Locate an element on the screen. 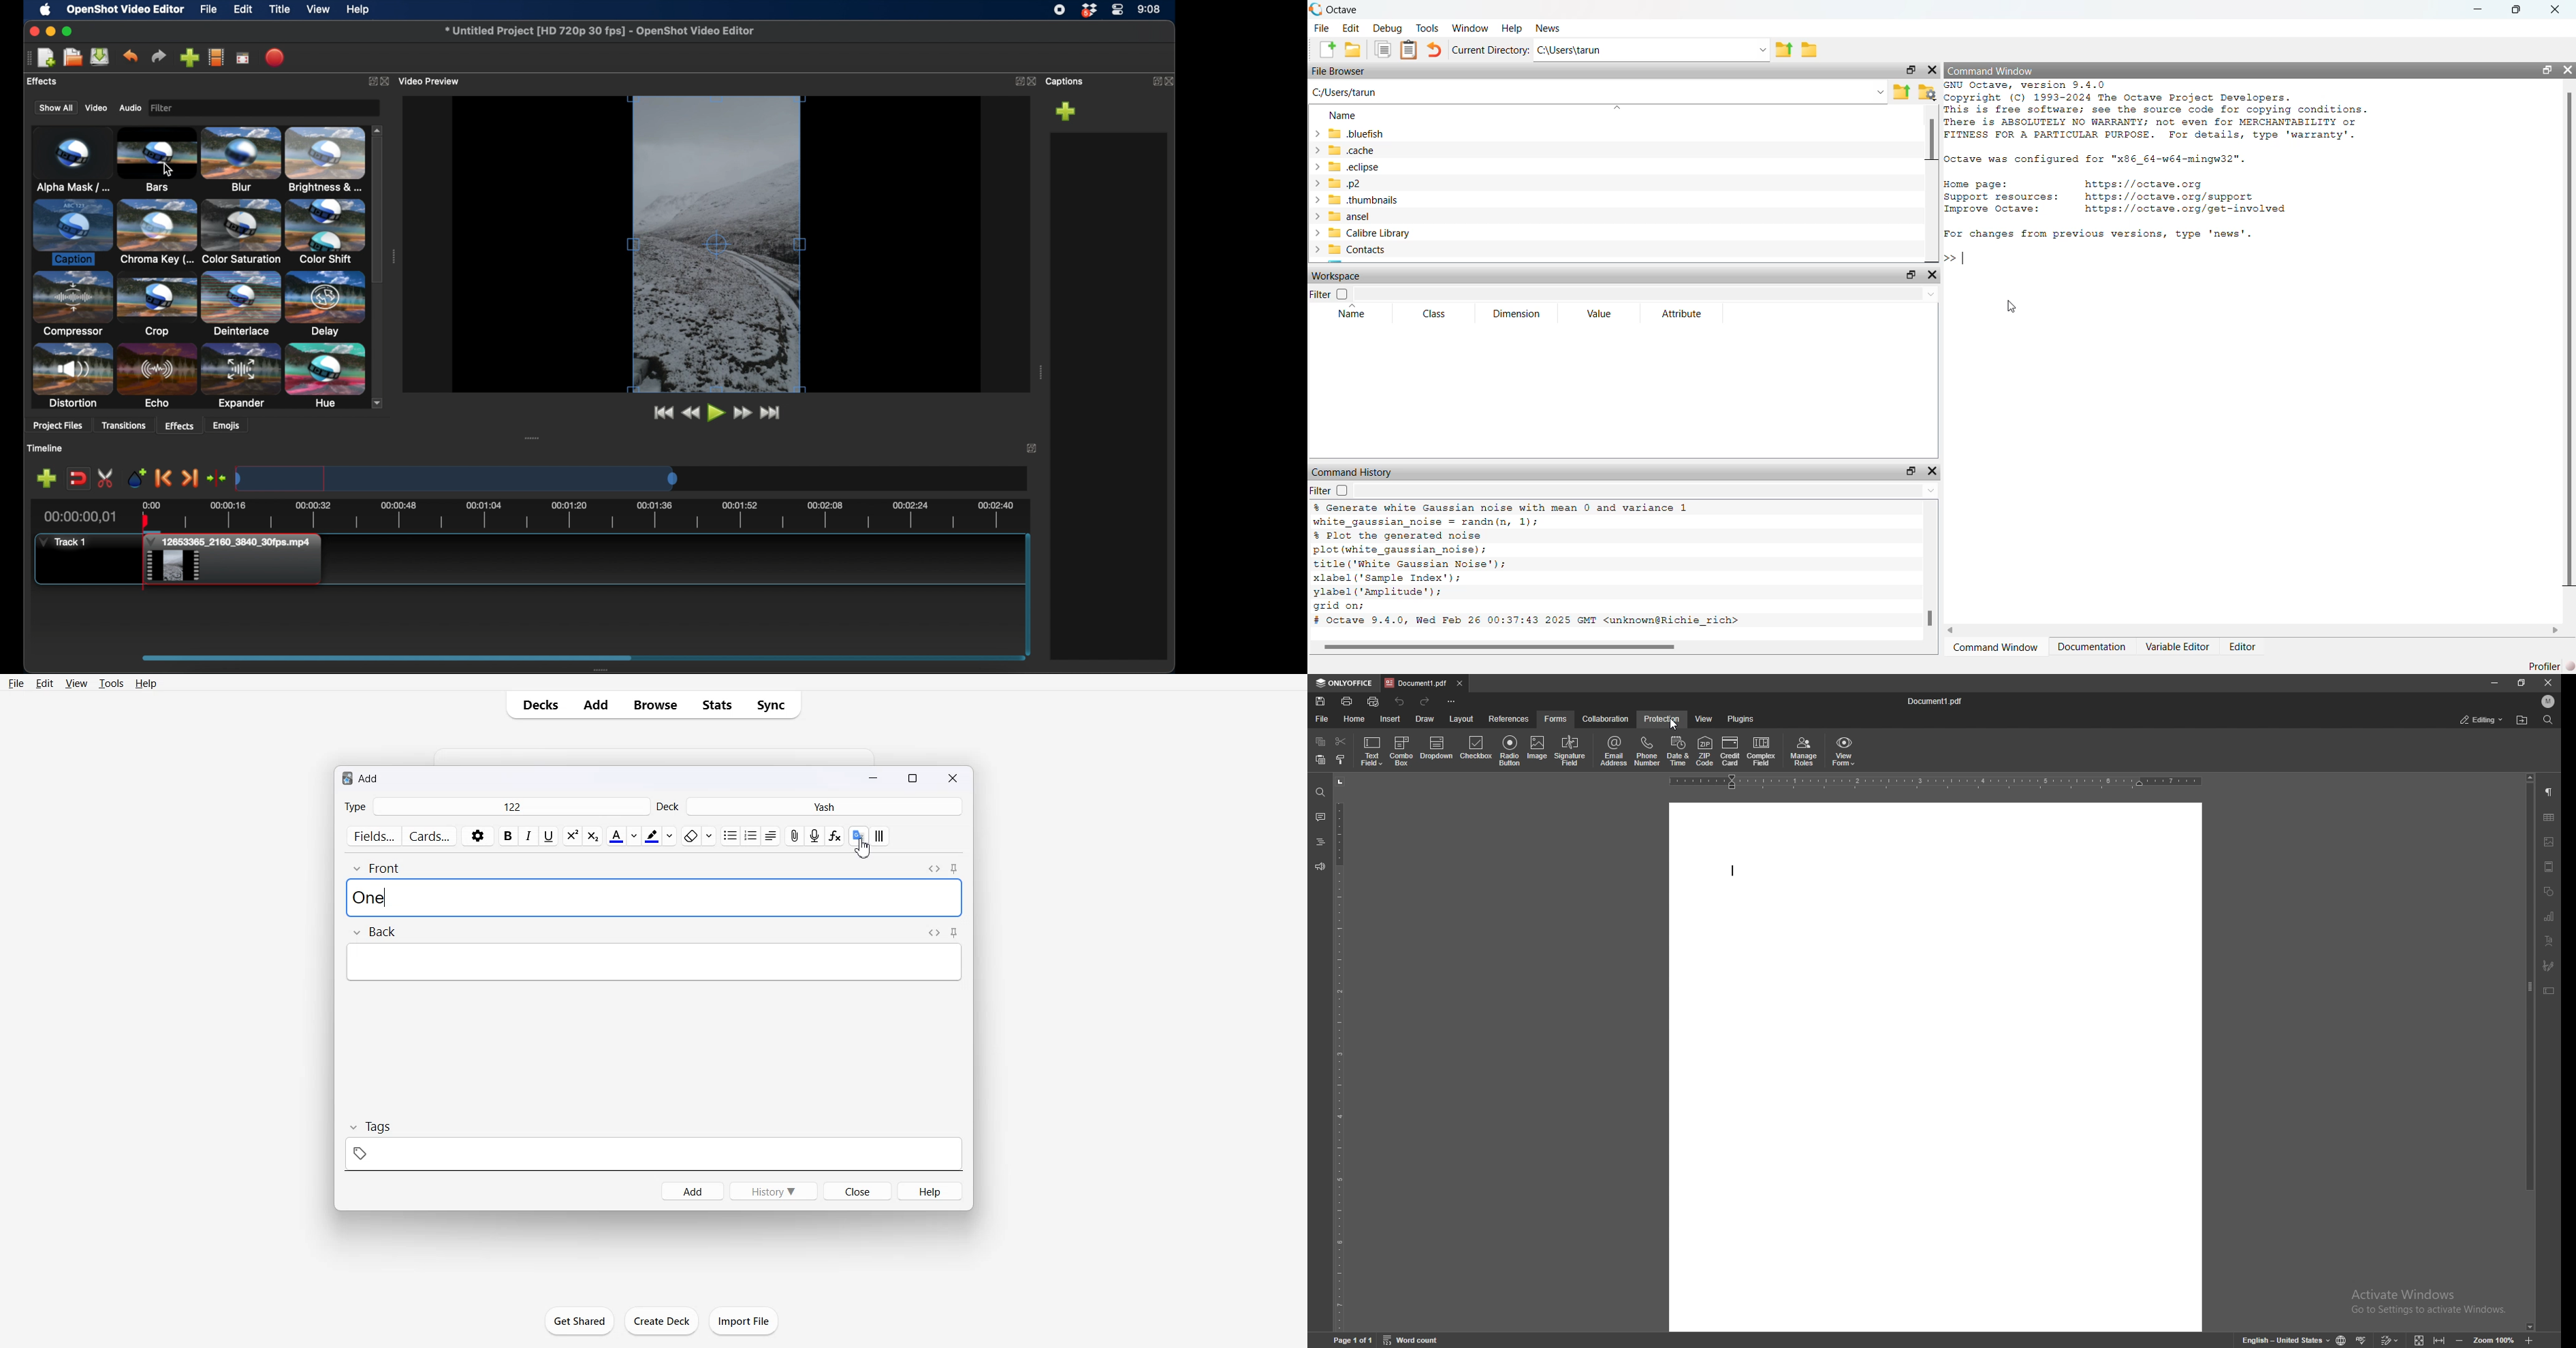 The image size is (2576, 1372). Workspace is located at coordinates (1338, 278).